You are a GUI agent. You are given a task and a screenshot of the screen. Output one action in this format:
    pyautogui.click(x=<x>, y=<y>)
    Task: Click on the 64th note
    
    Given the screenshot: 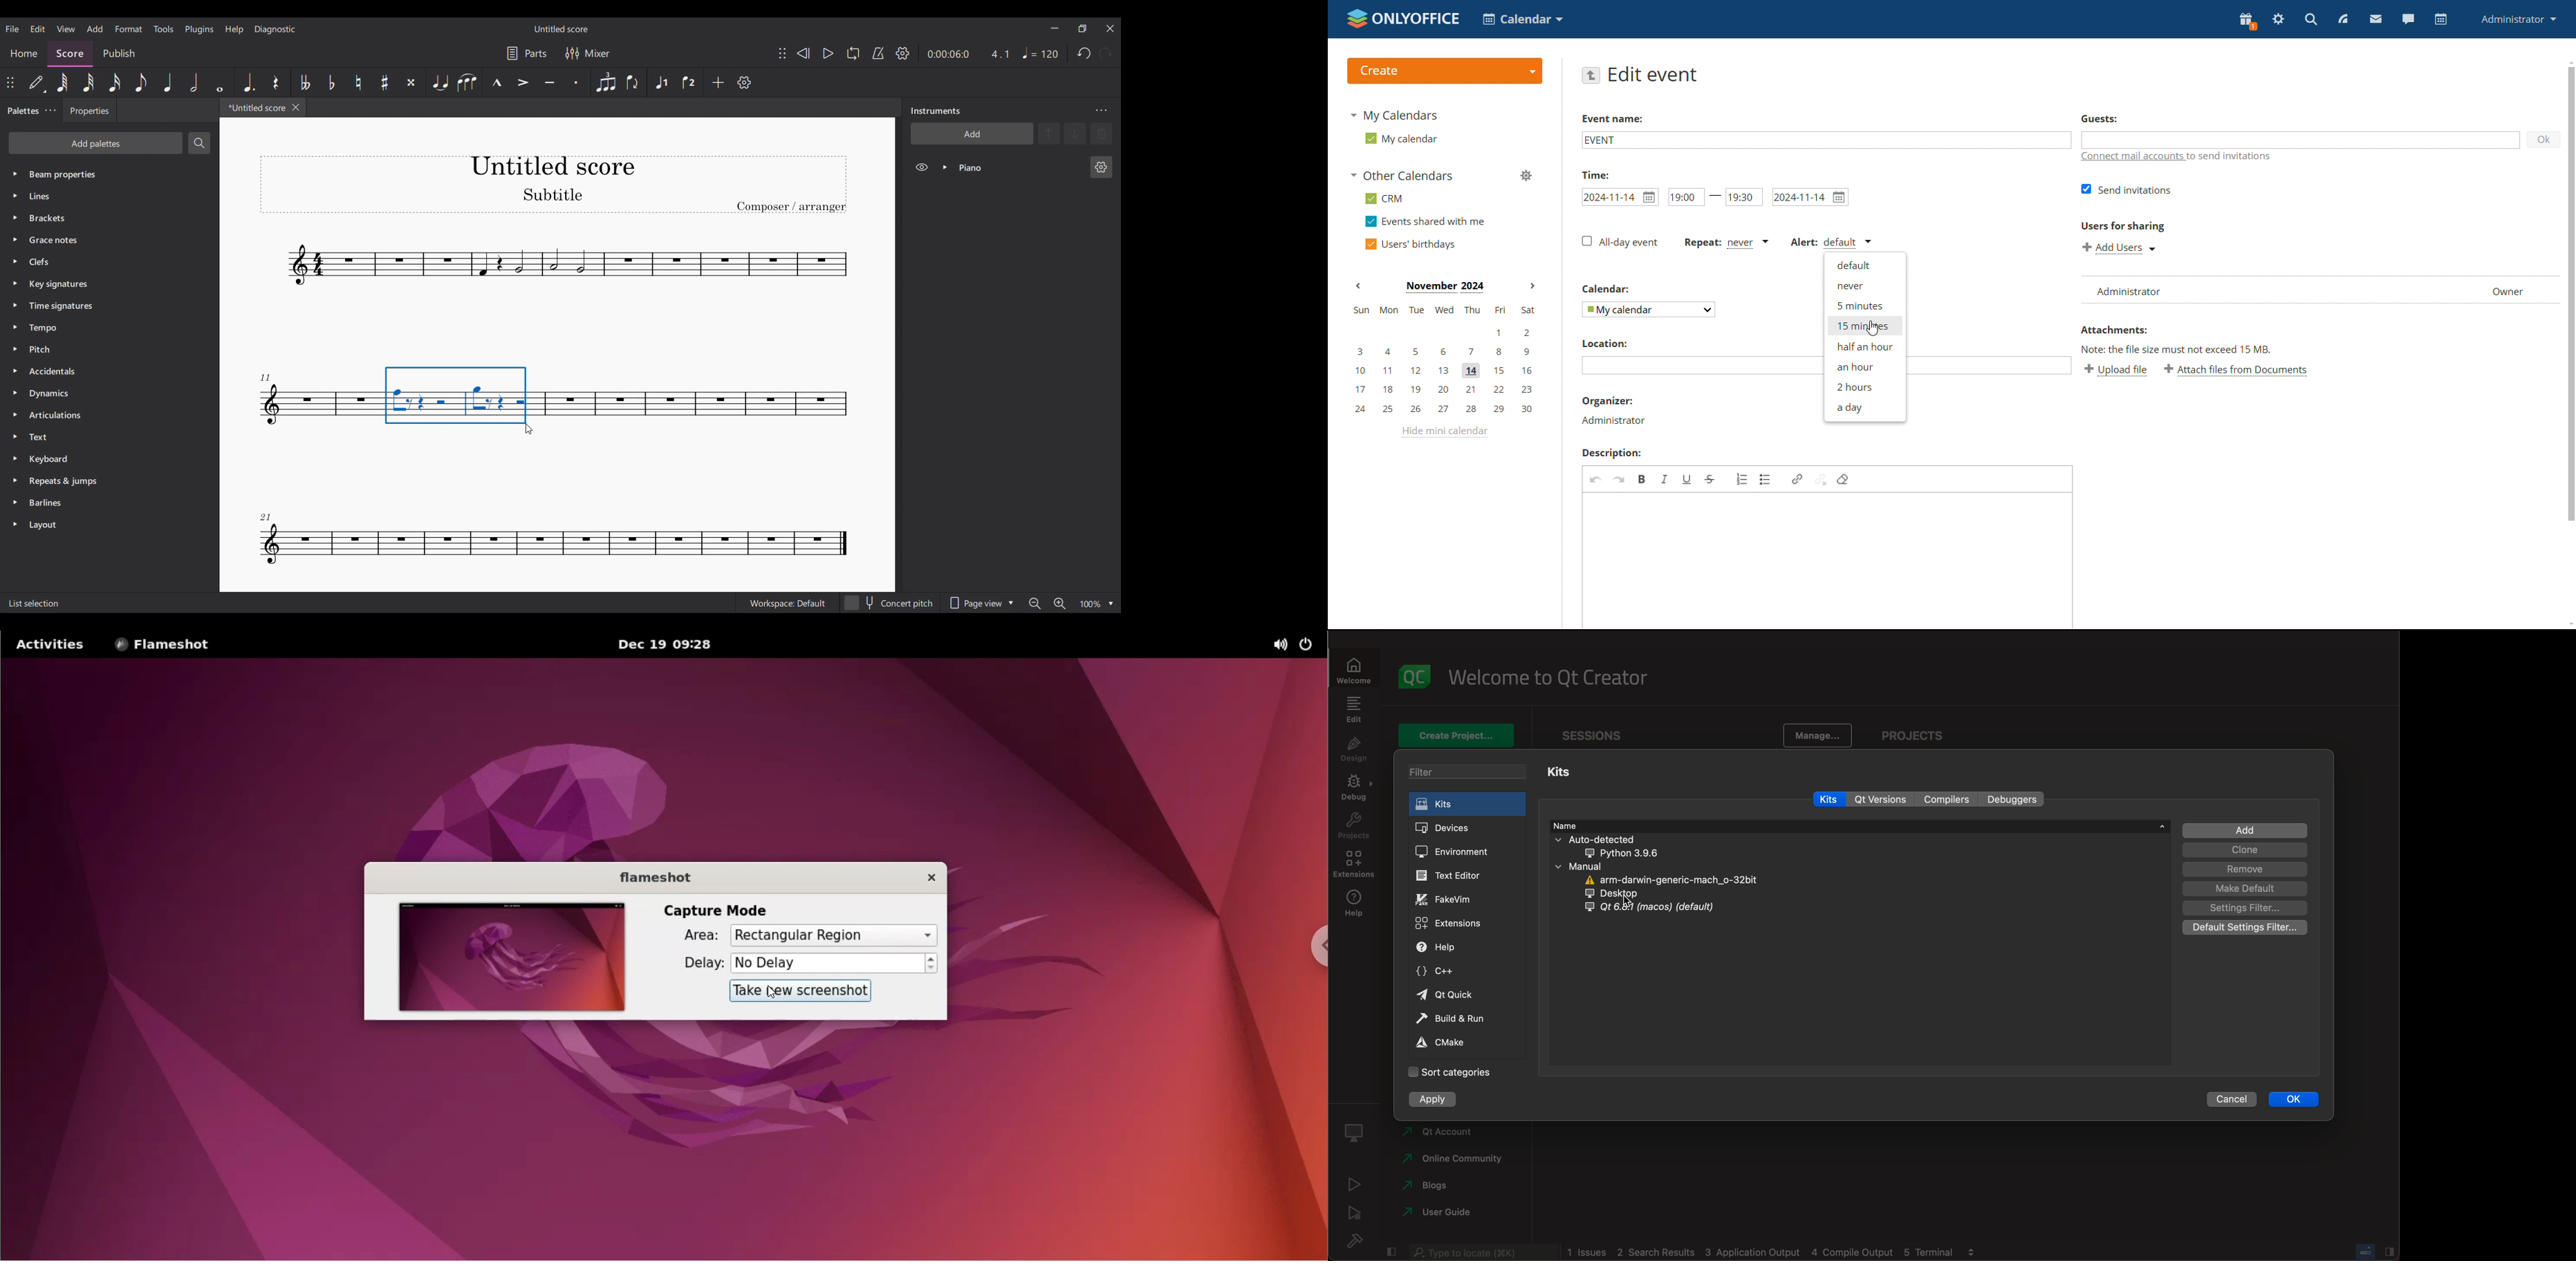 What is the action you would take?
    pyautogui.click(x=62, y=82)
    